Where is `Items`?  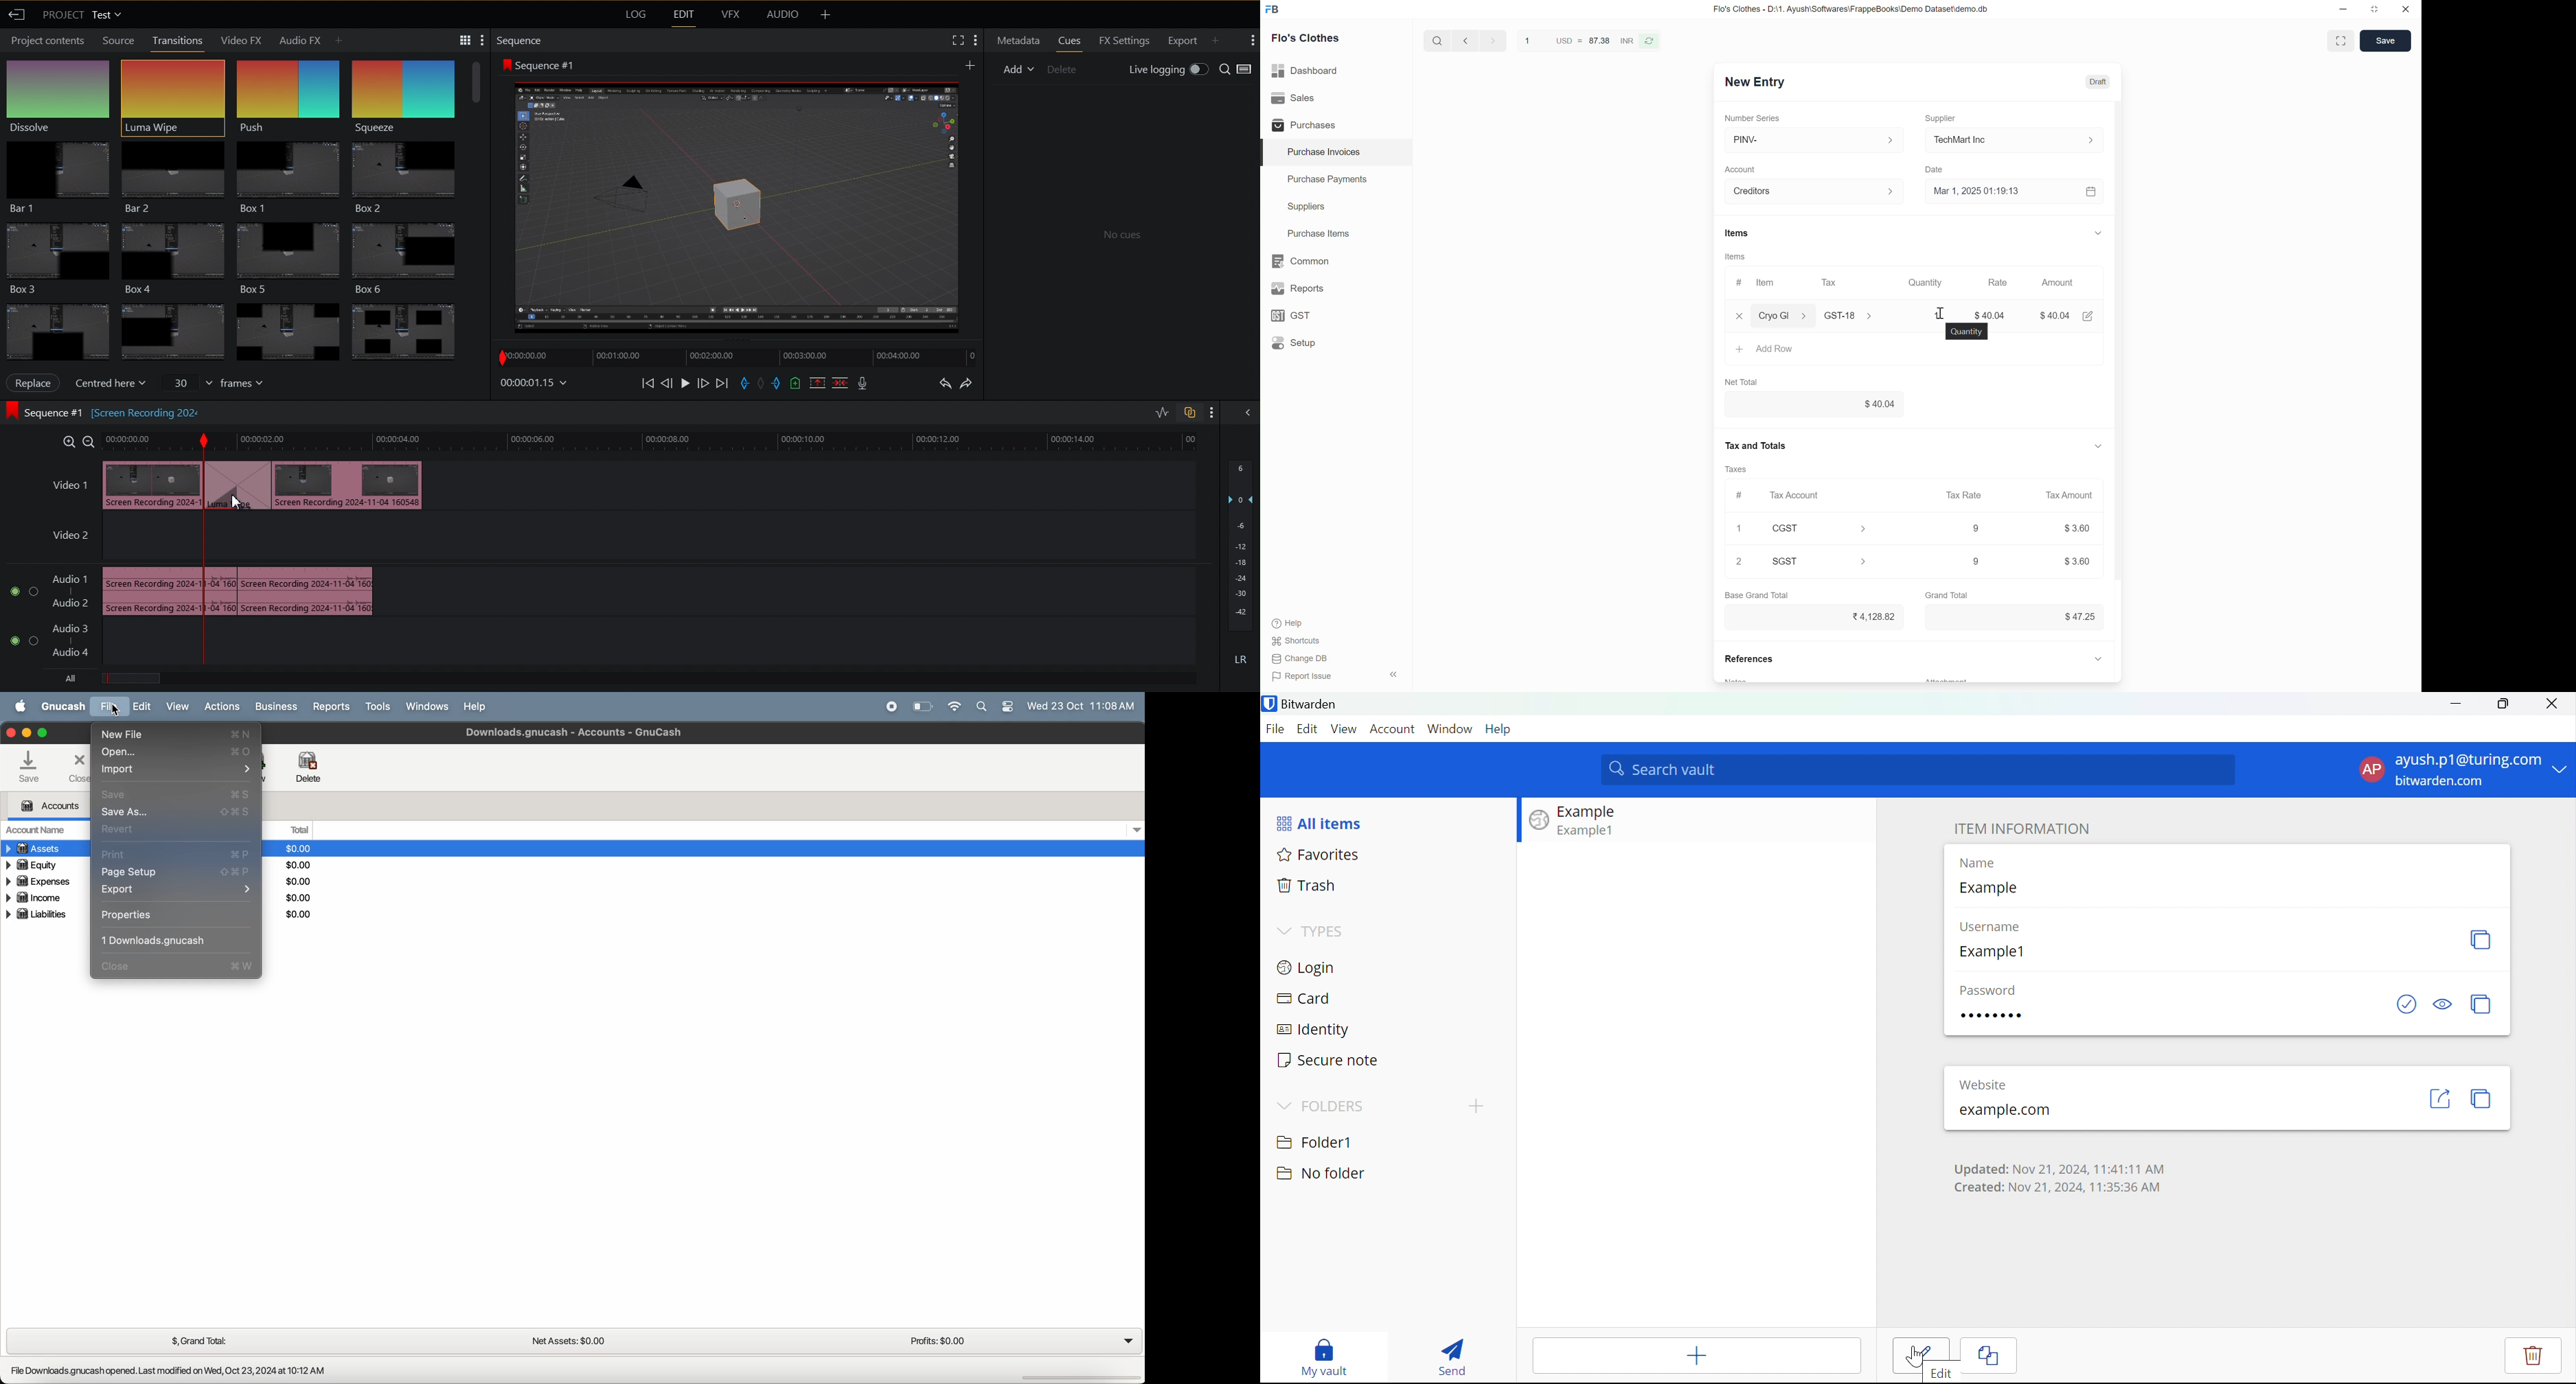
Items is located at coordinates (1735, 257).